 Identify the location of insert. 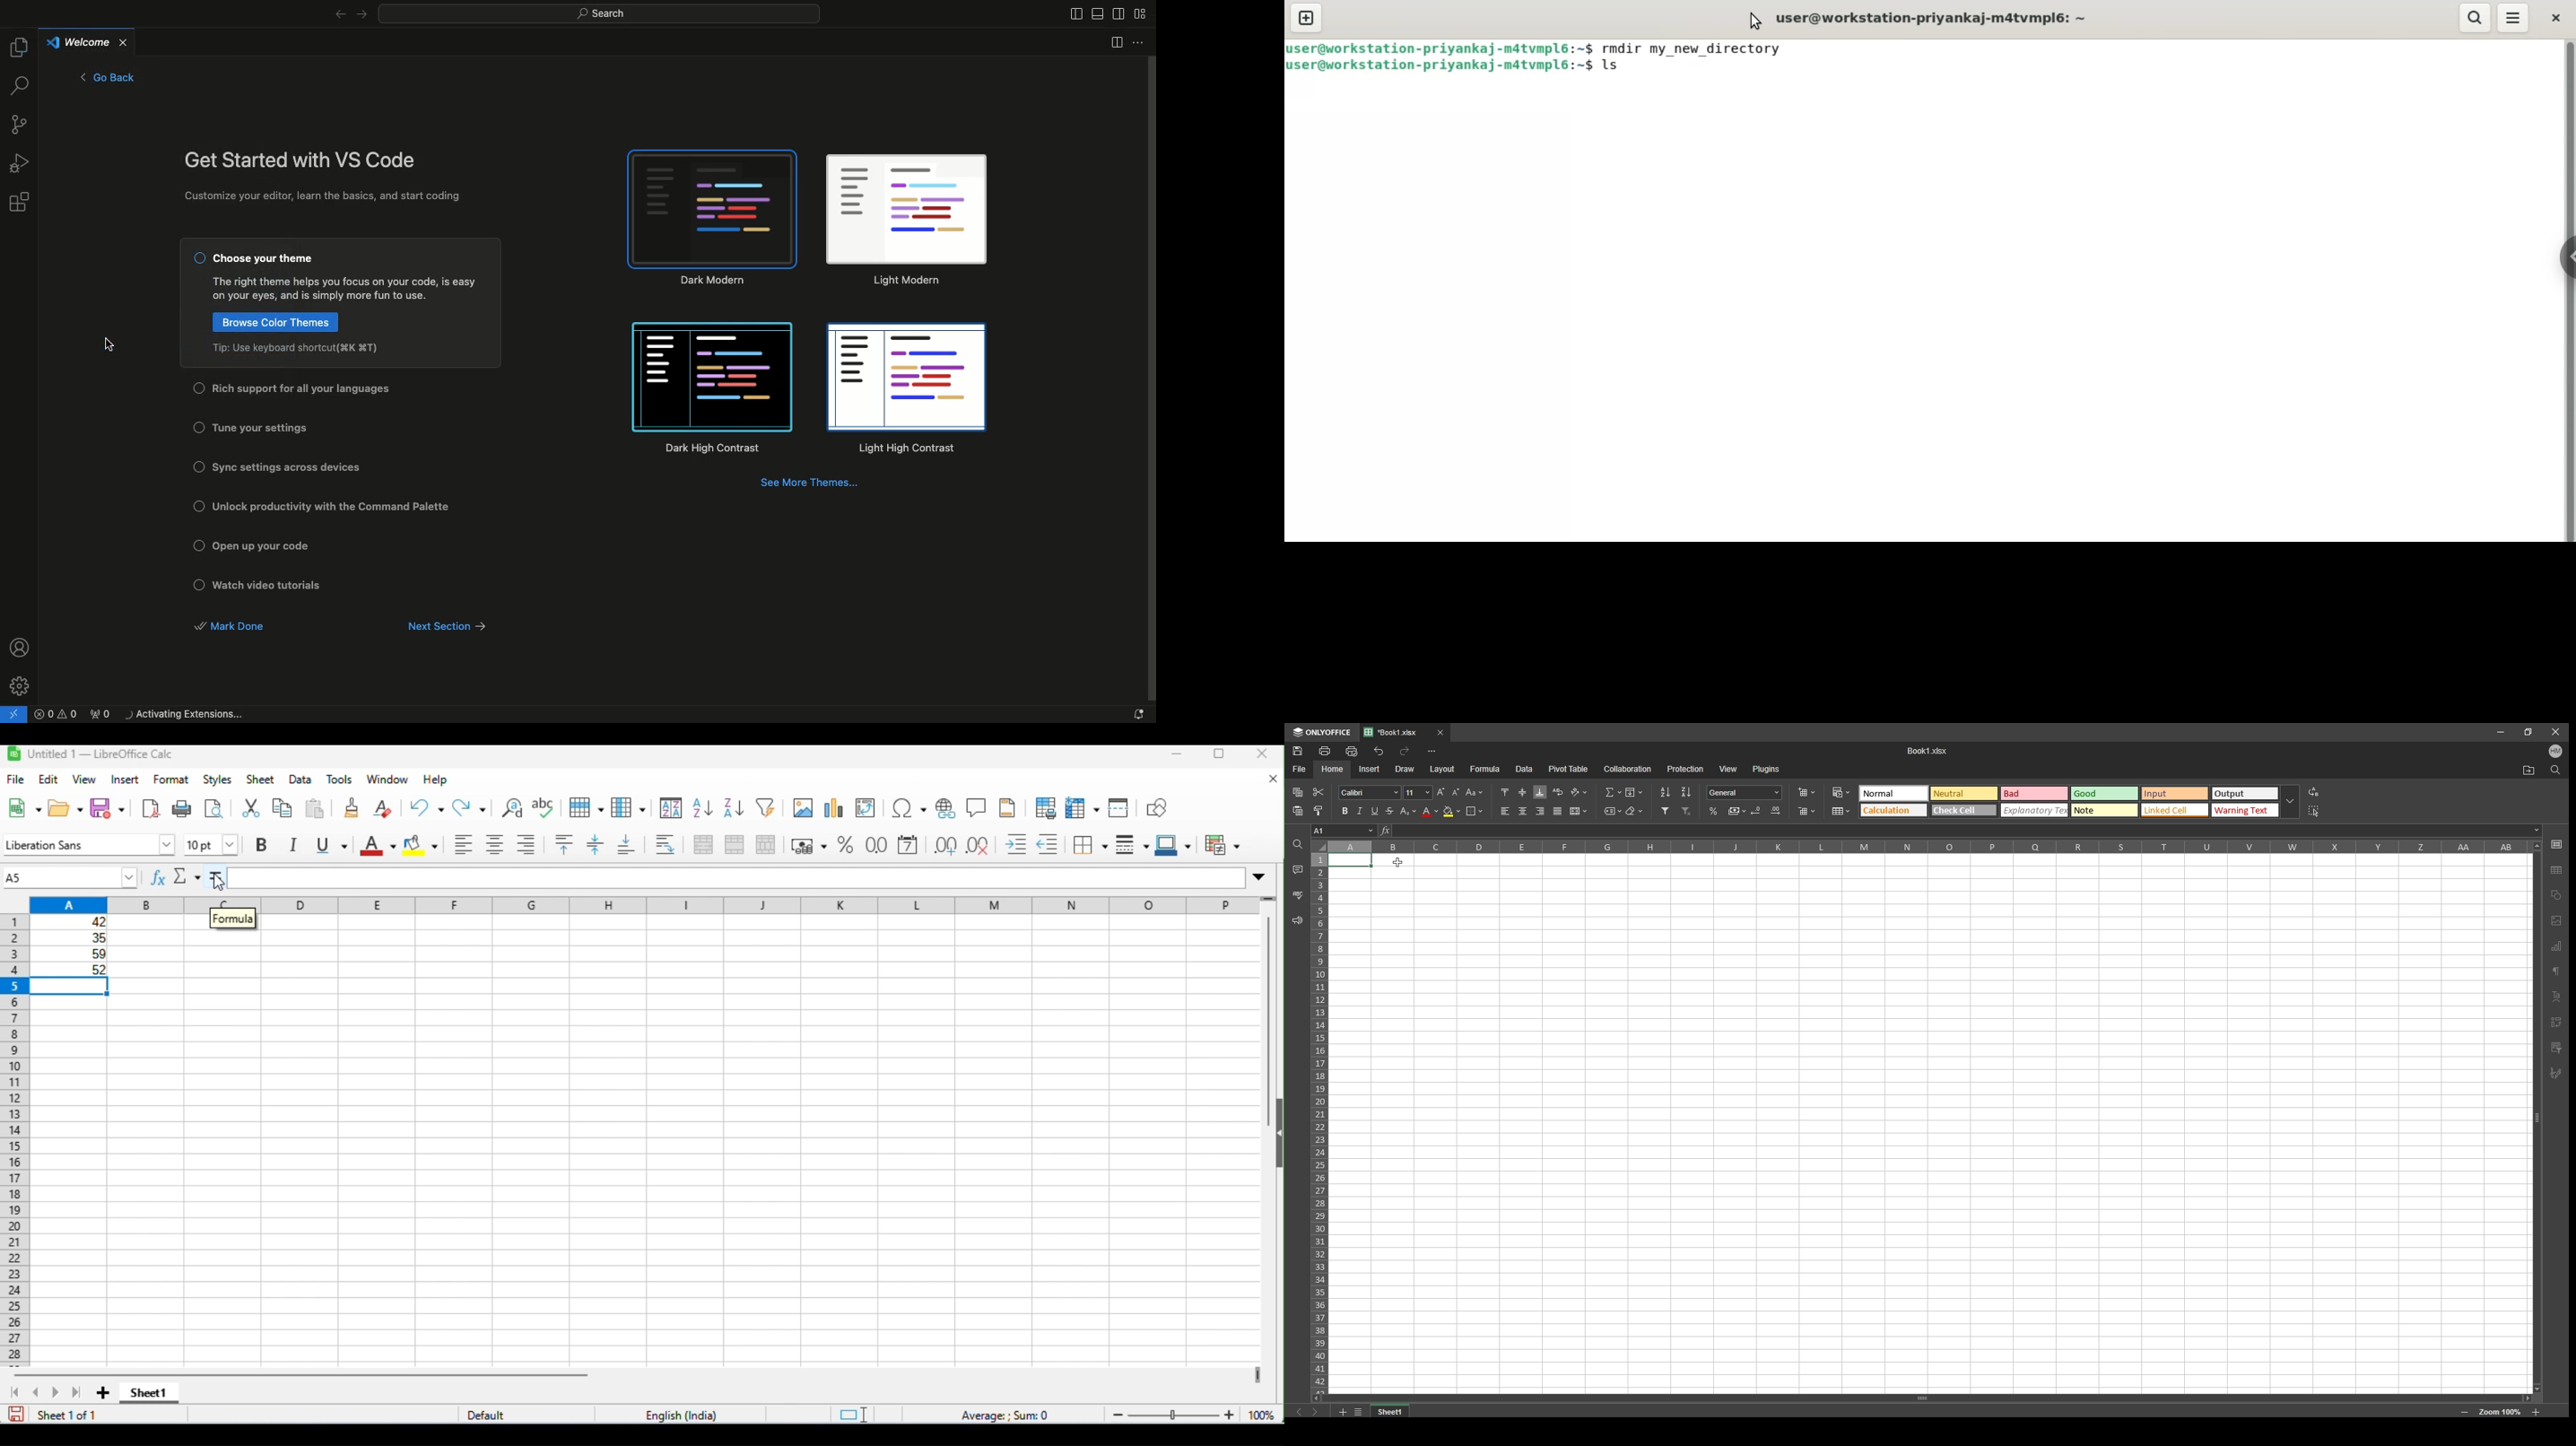
(125, 780).